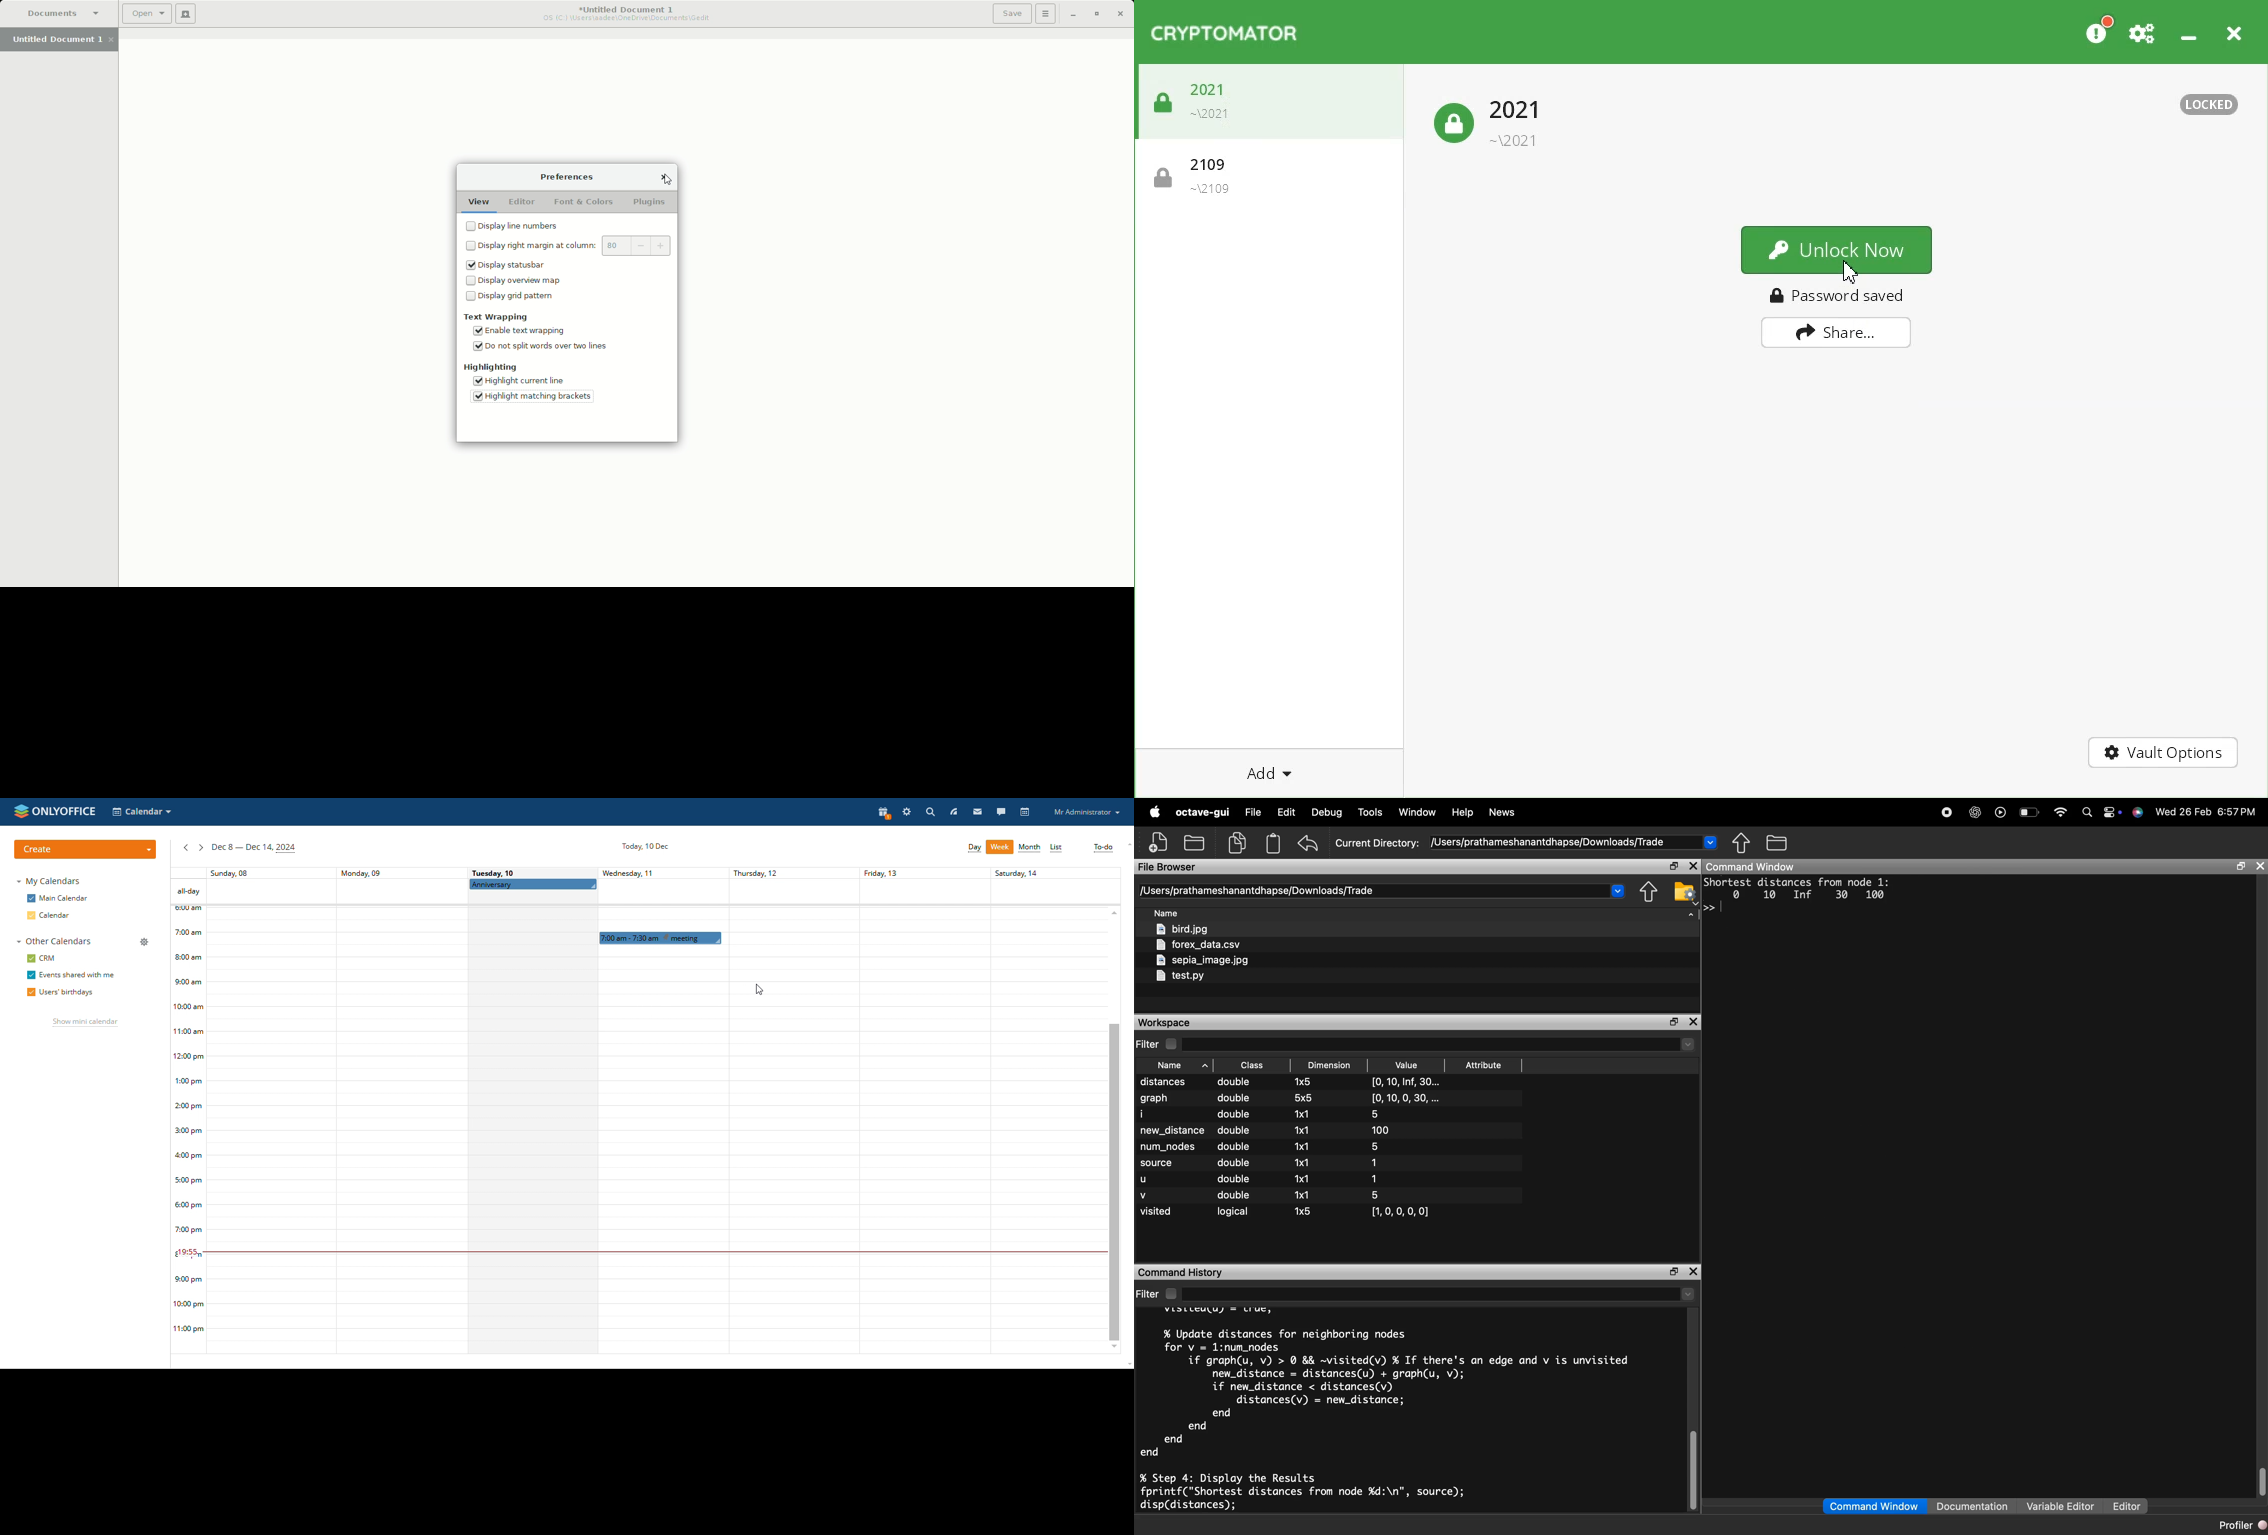 Image resolution: width=2268 pixels, height=1540 pixels. What do you see at coordinates (2060, 1507) in the screenshot?
I see `variable editor` at bounding box center [2060, 1507].